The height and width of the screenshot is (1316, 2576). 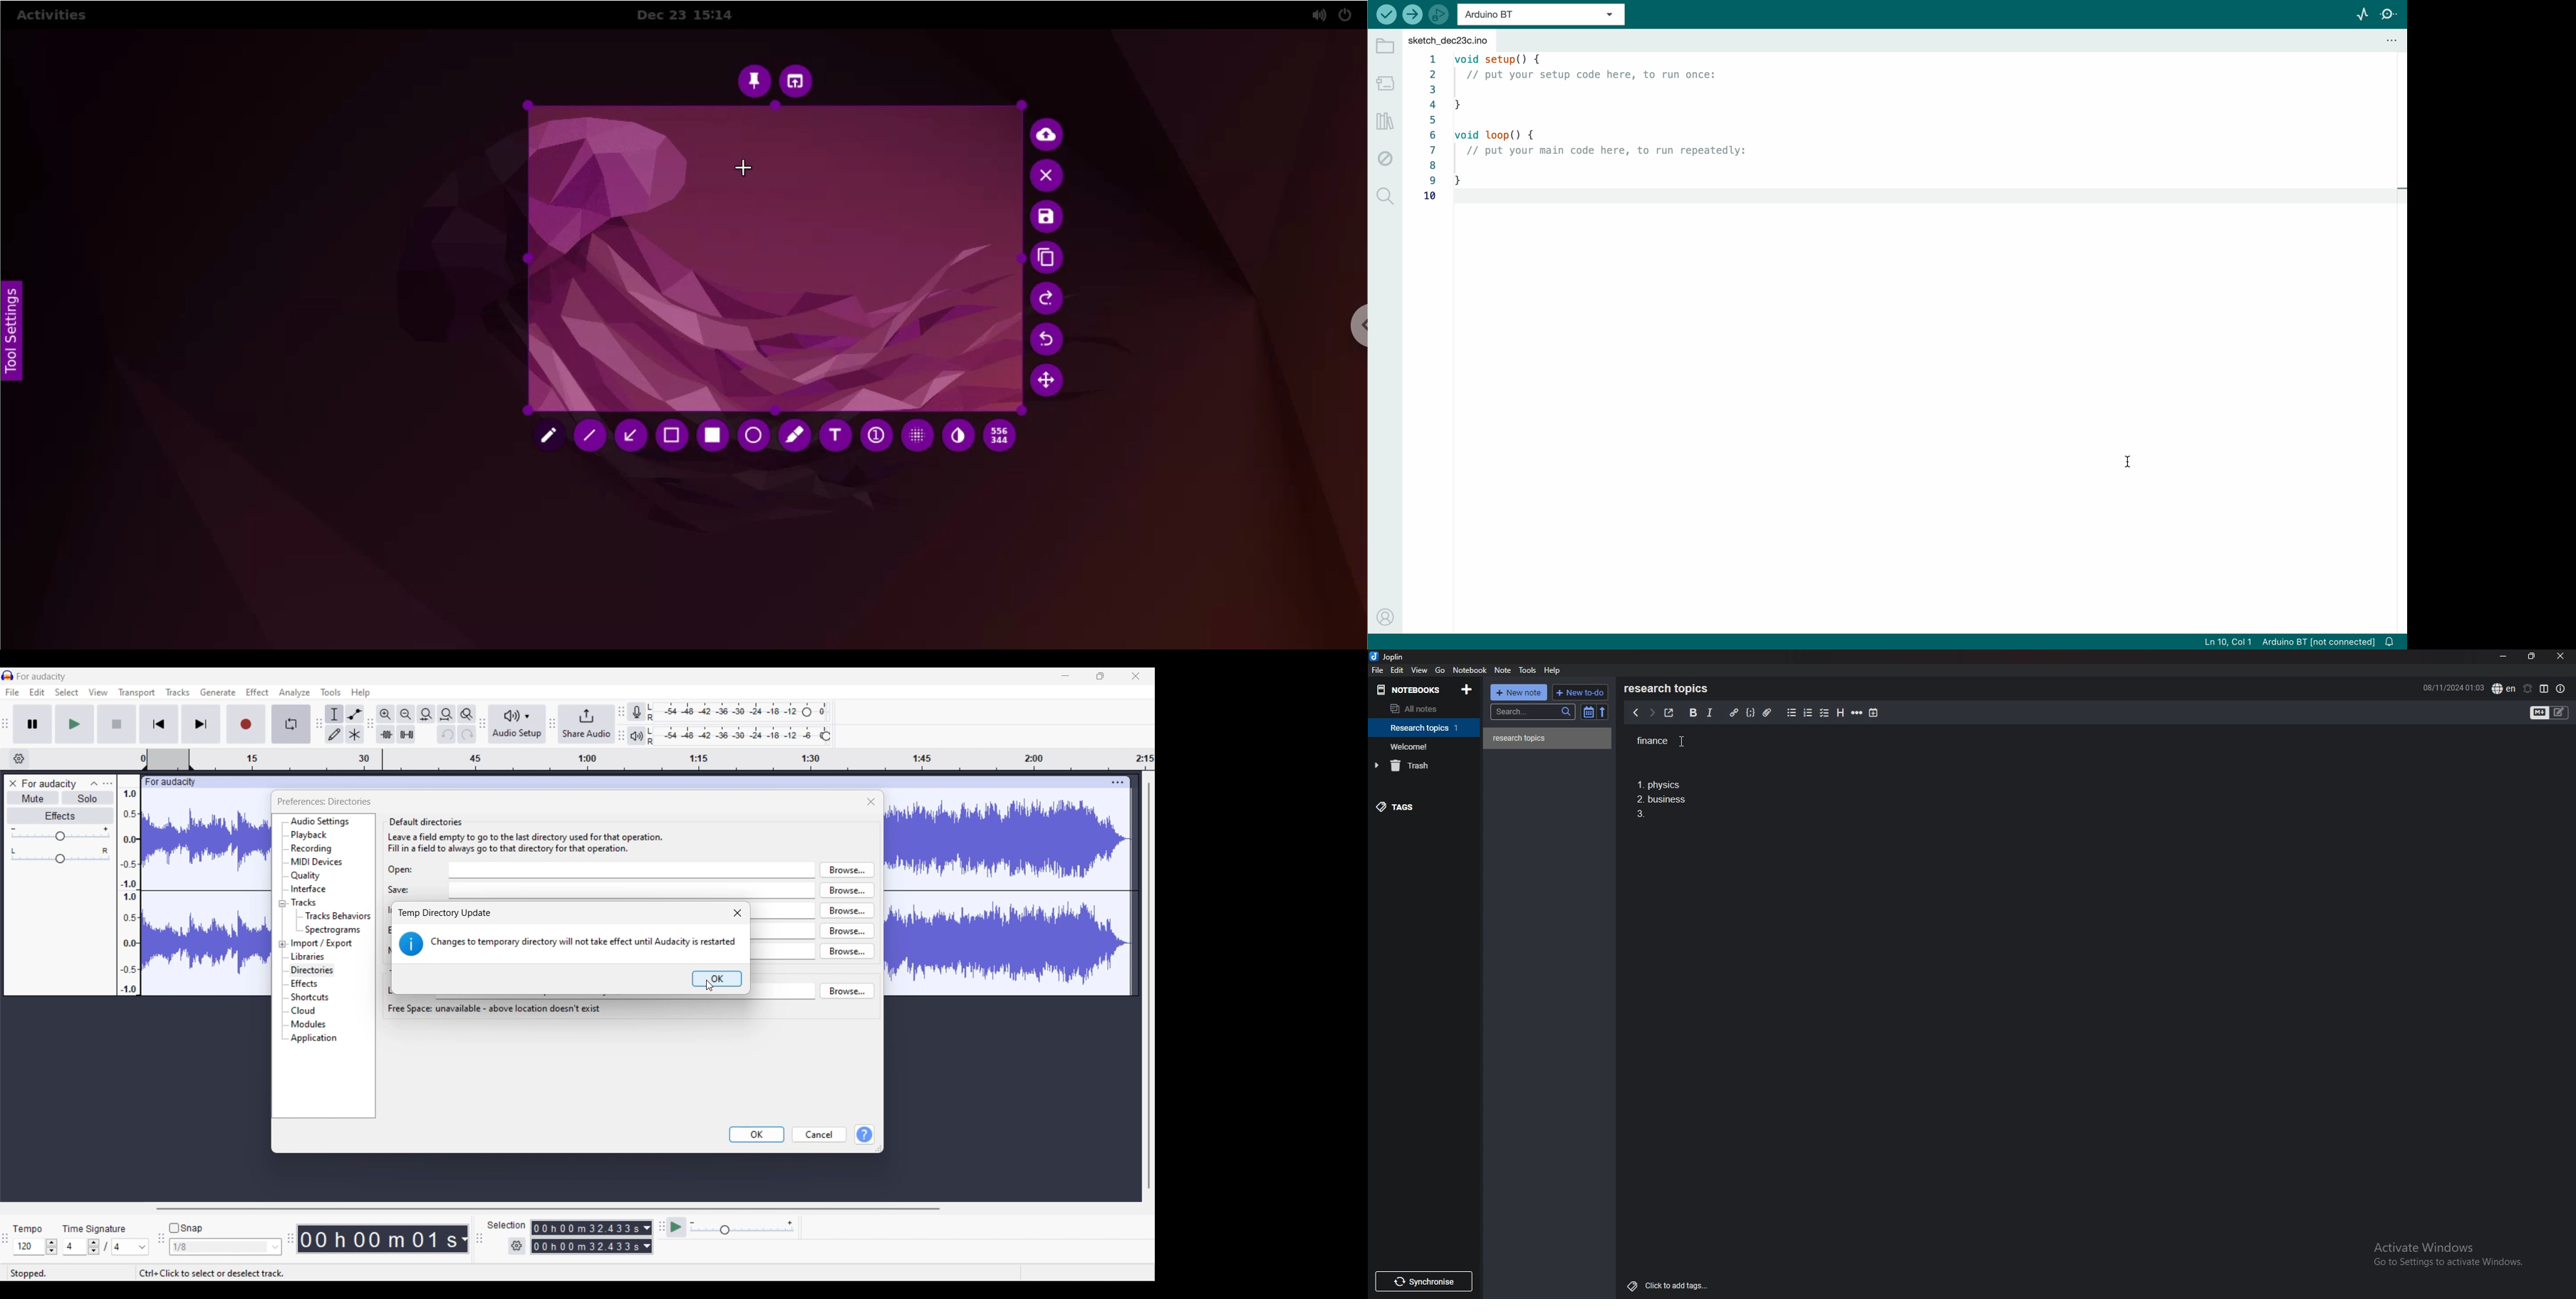 What do you see at coordinates (2551, 712) in the screenshot?
I see `toggle editor` at bounding box center [2551, 712].